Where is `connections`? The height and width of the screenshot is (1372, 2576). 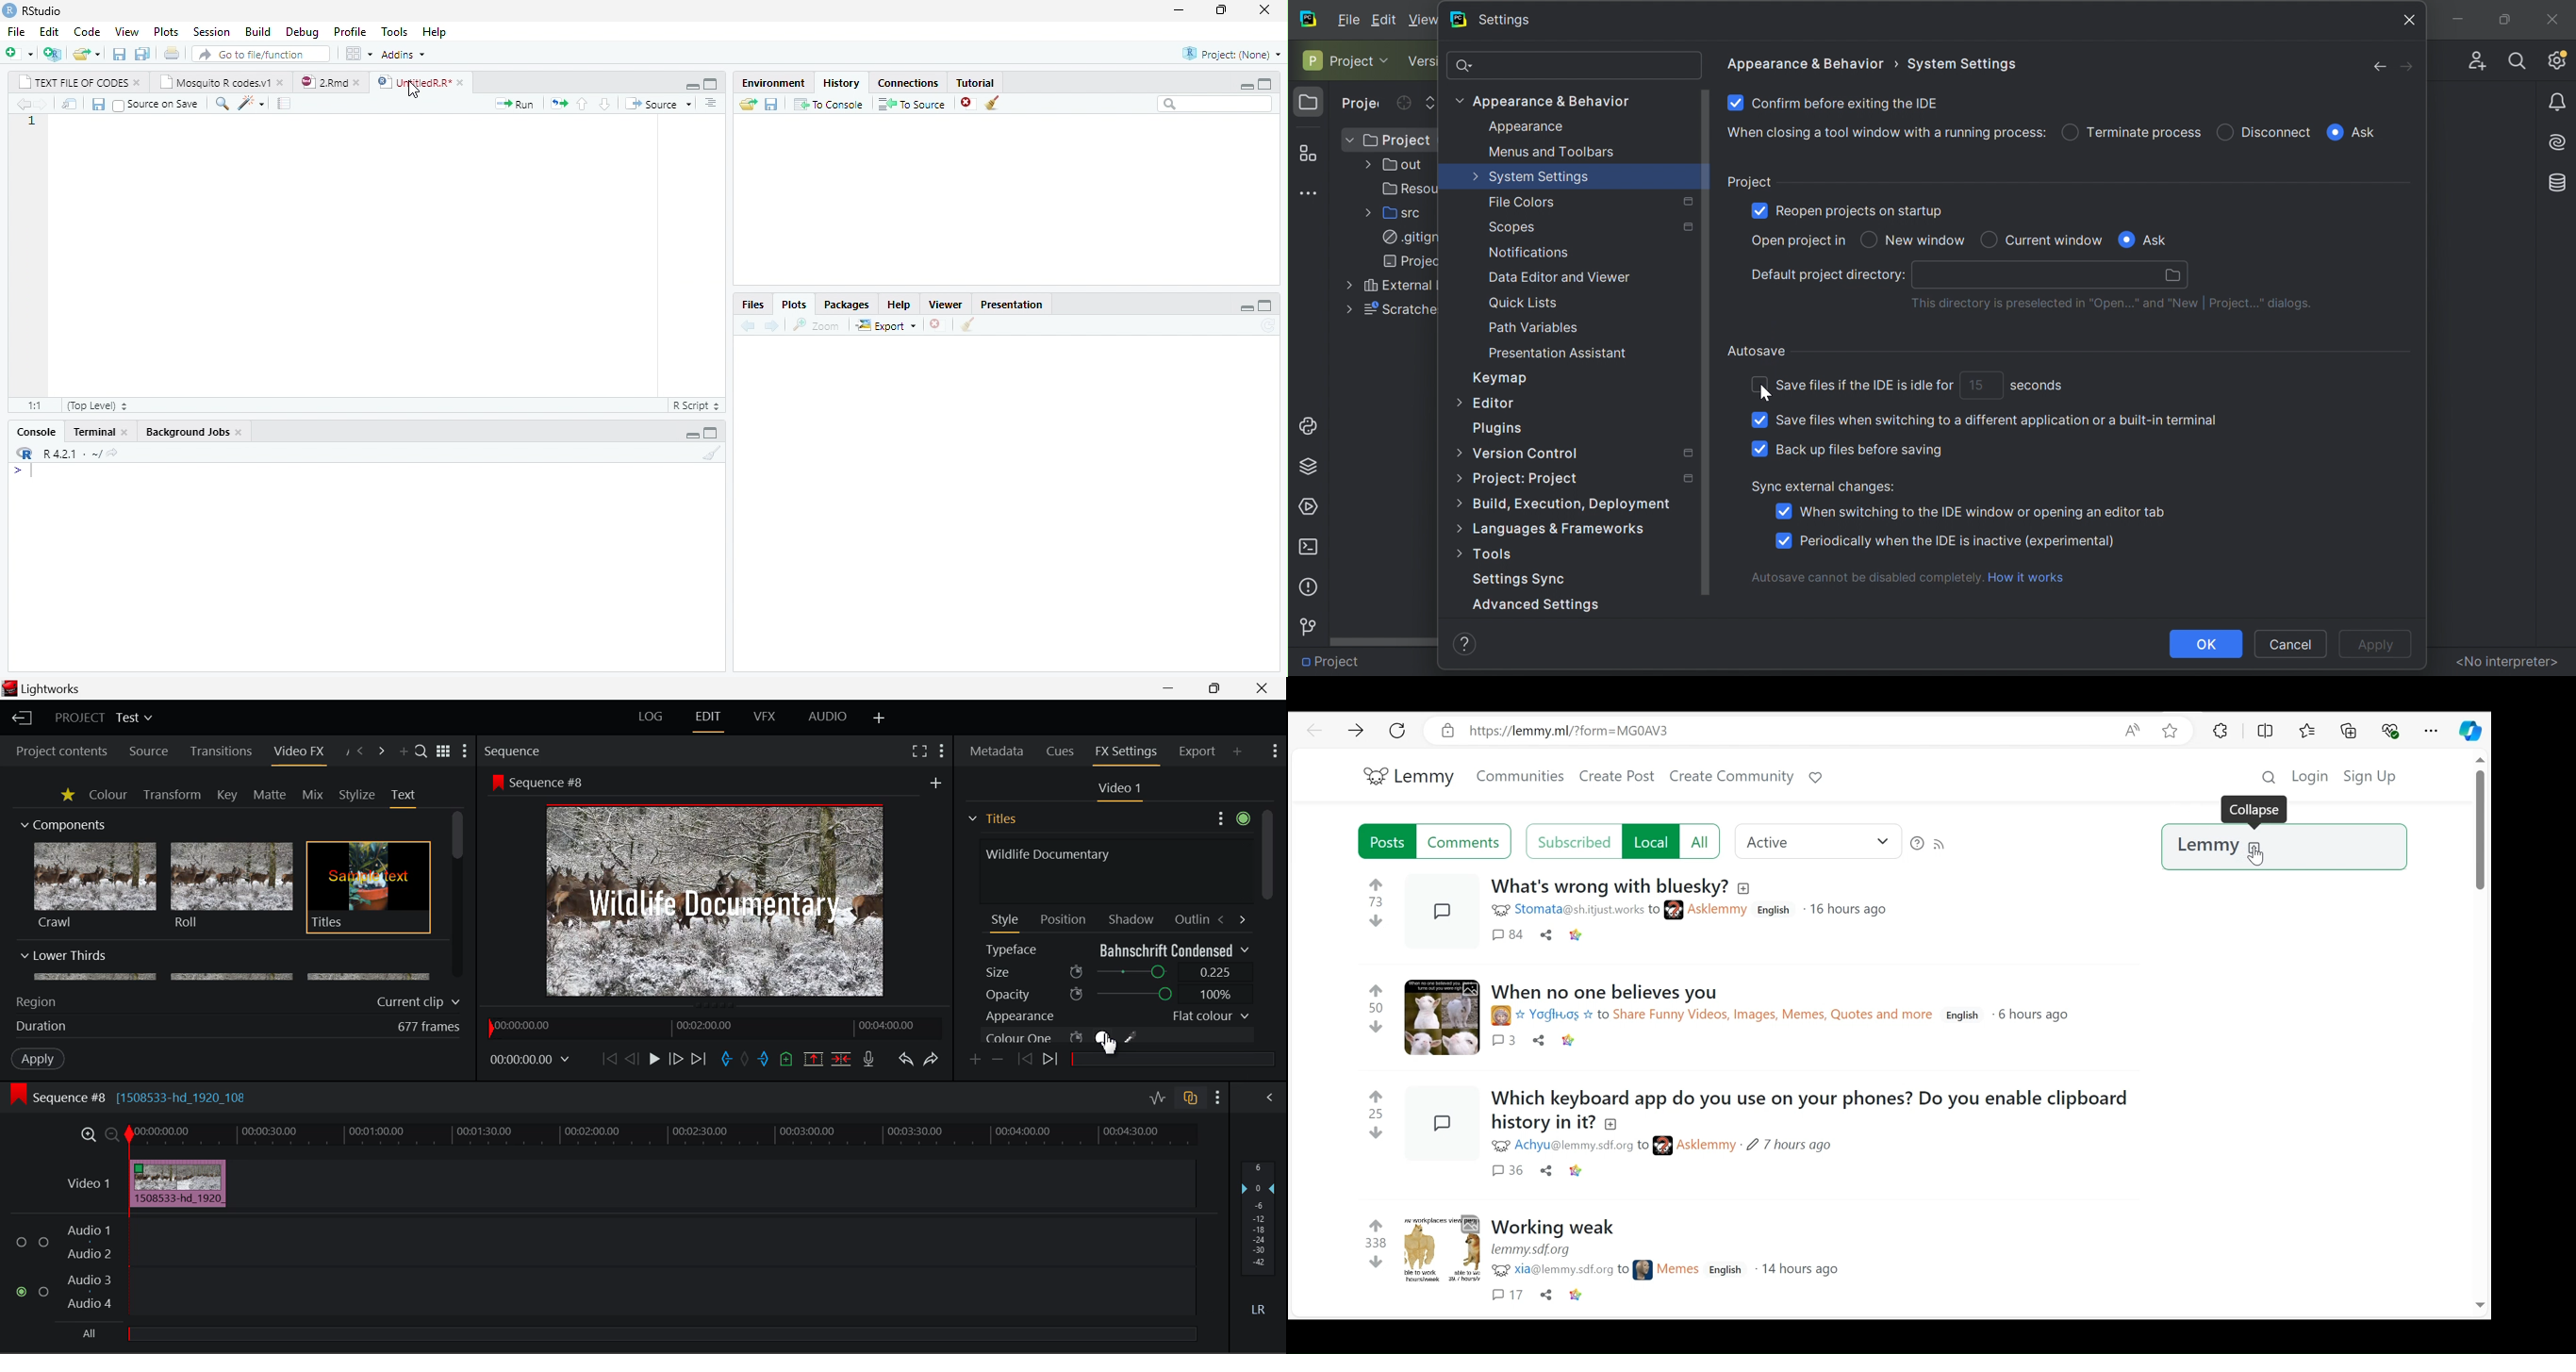
connections is located at coordinates (907, 83).